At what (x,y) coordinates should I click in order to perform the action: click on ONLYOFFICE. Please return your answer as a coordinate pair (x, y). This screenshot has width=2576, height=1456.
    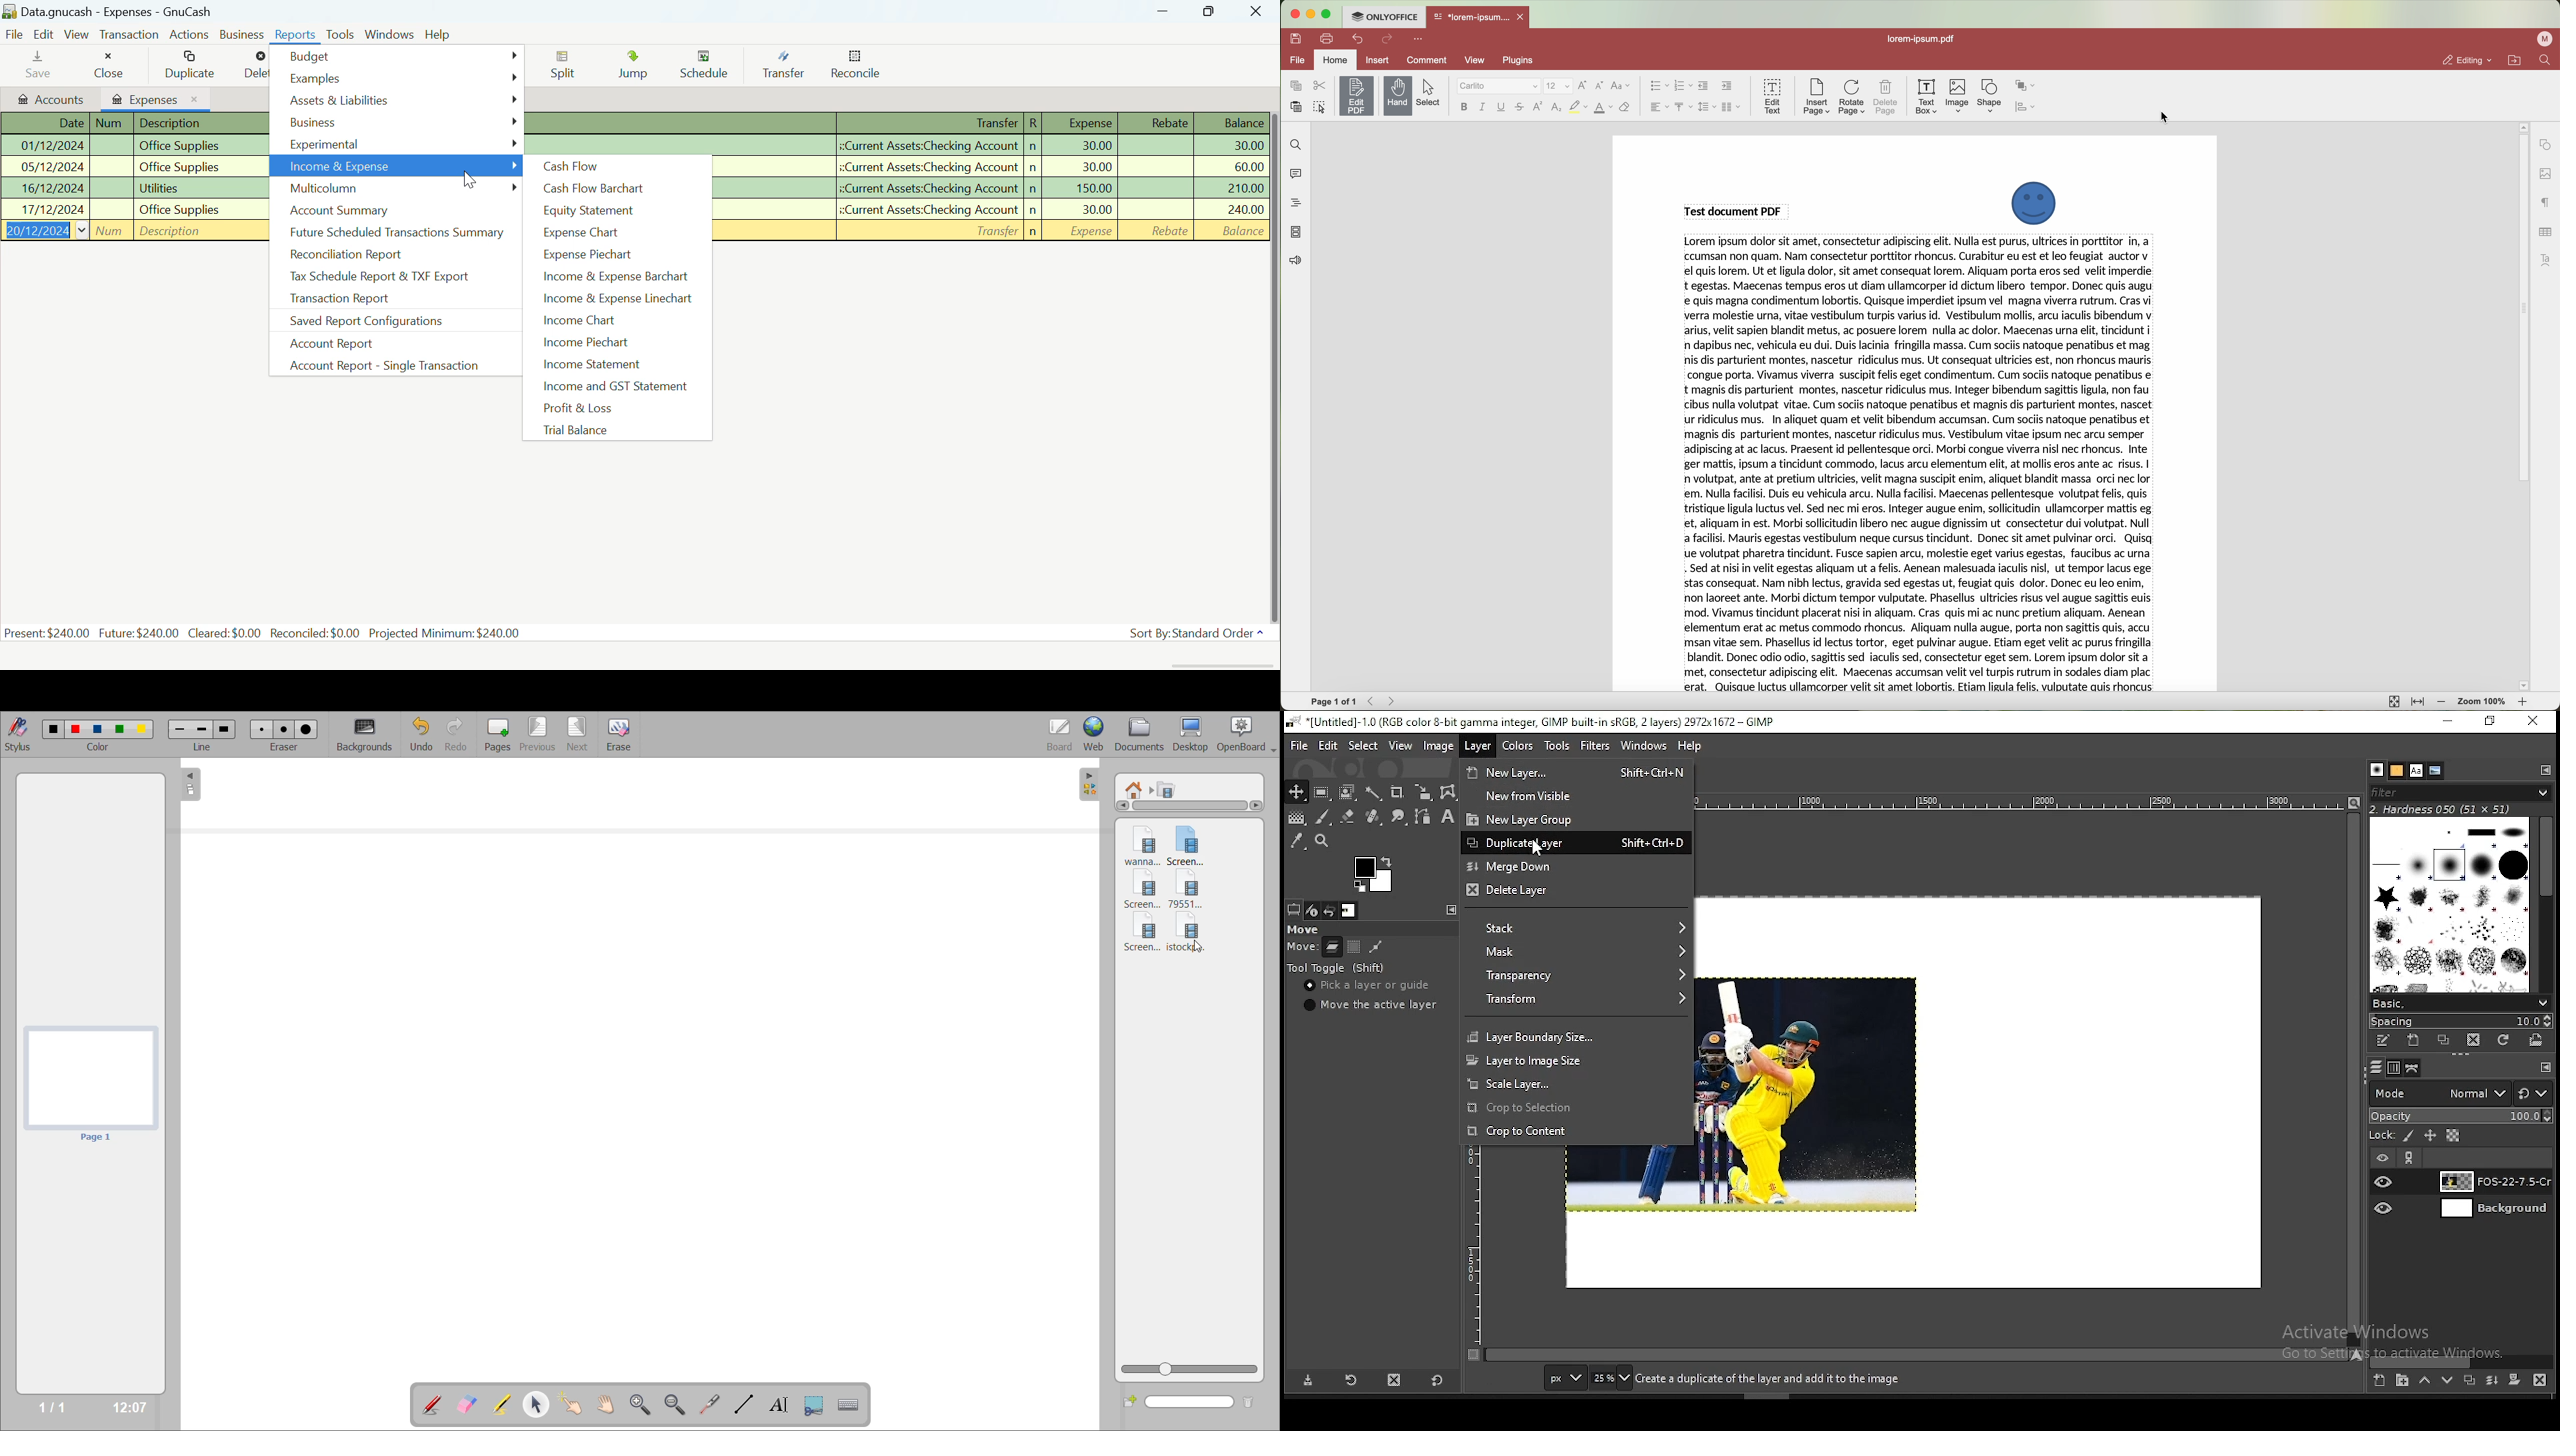
    Looking at the image, I should click on (1385, 17).